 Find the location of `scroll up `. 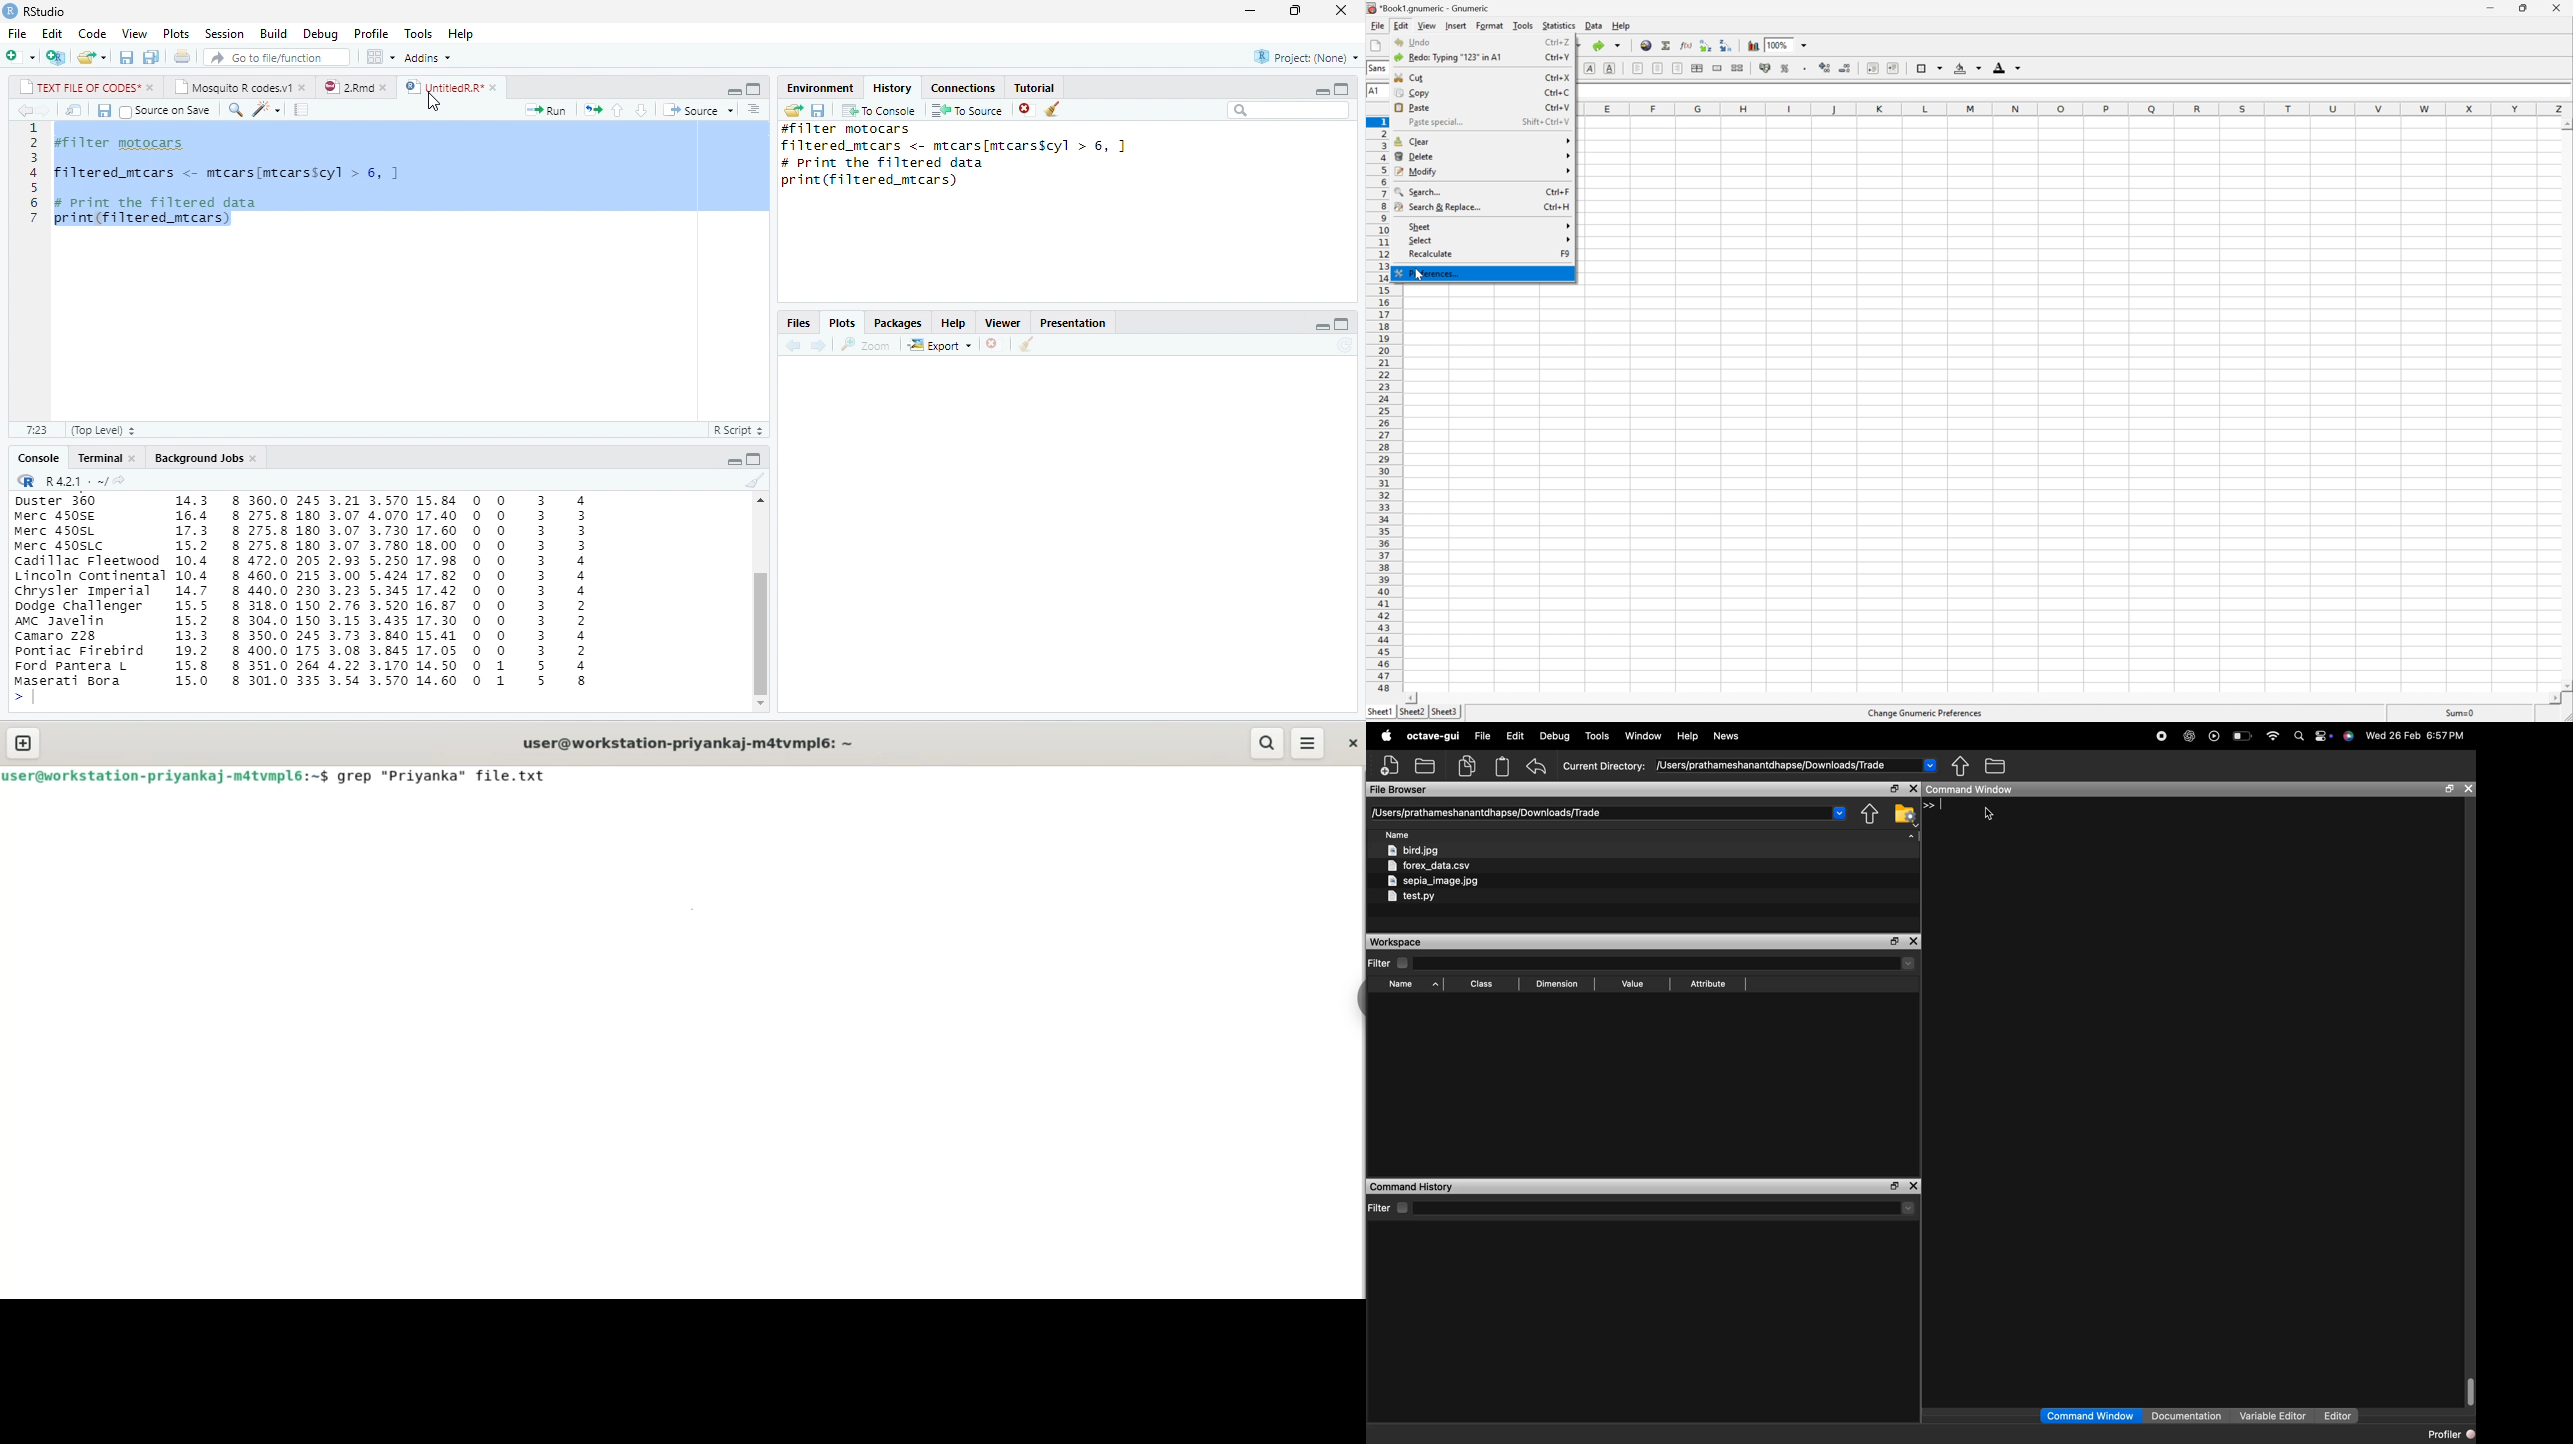

scroll up  is located at coordinates (761, 501).